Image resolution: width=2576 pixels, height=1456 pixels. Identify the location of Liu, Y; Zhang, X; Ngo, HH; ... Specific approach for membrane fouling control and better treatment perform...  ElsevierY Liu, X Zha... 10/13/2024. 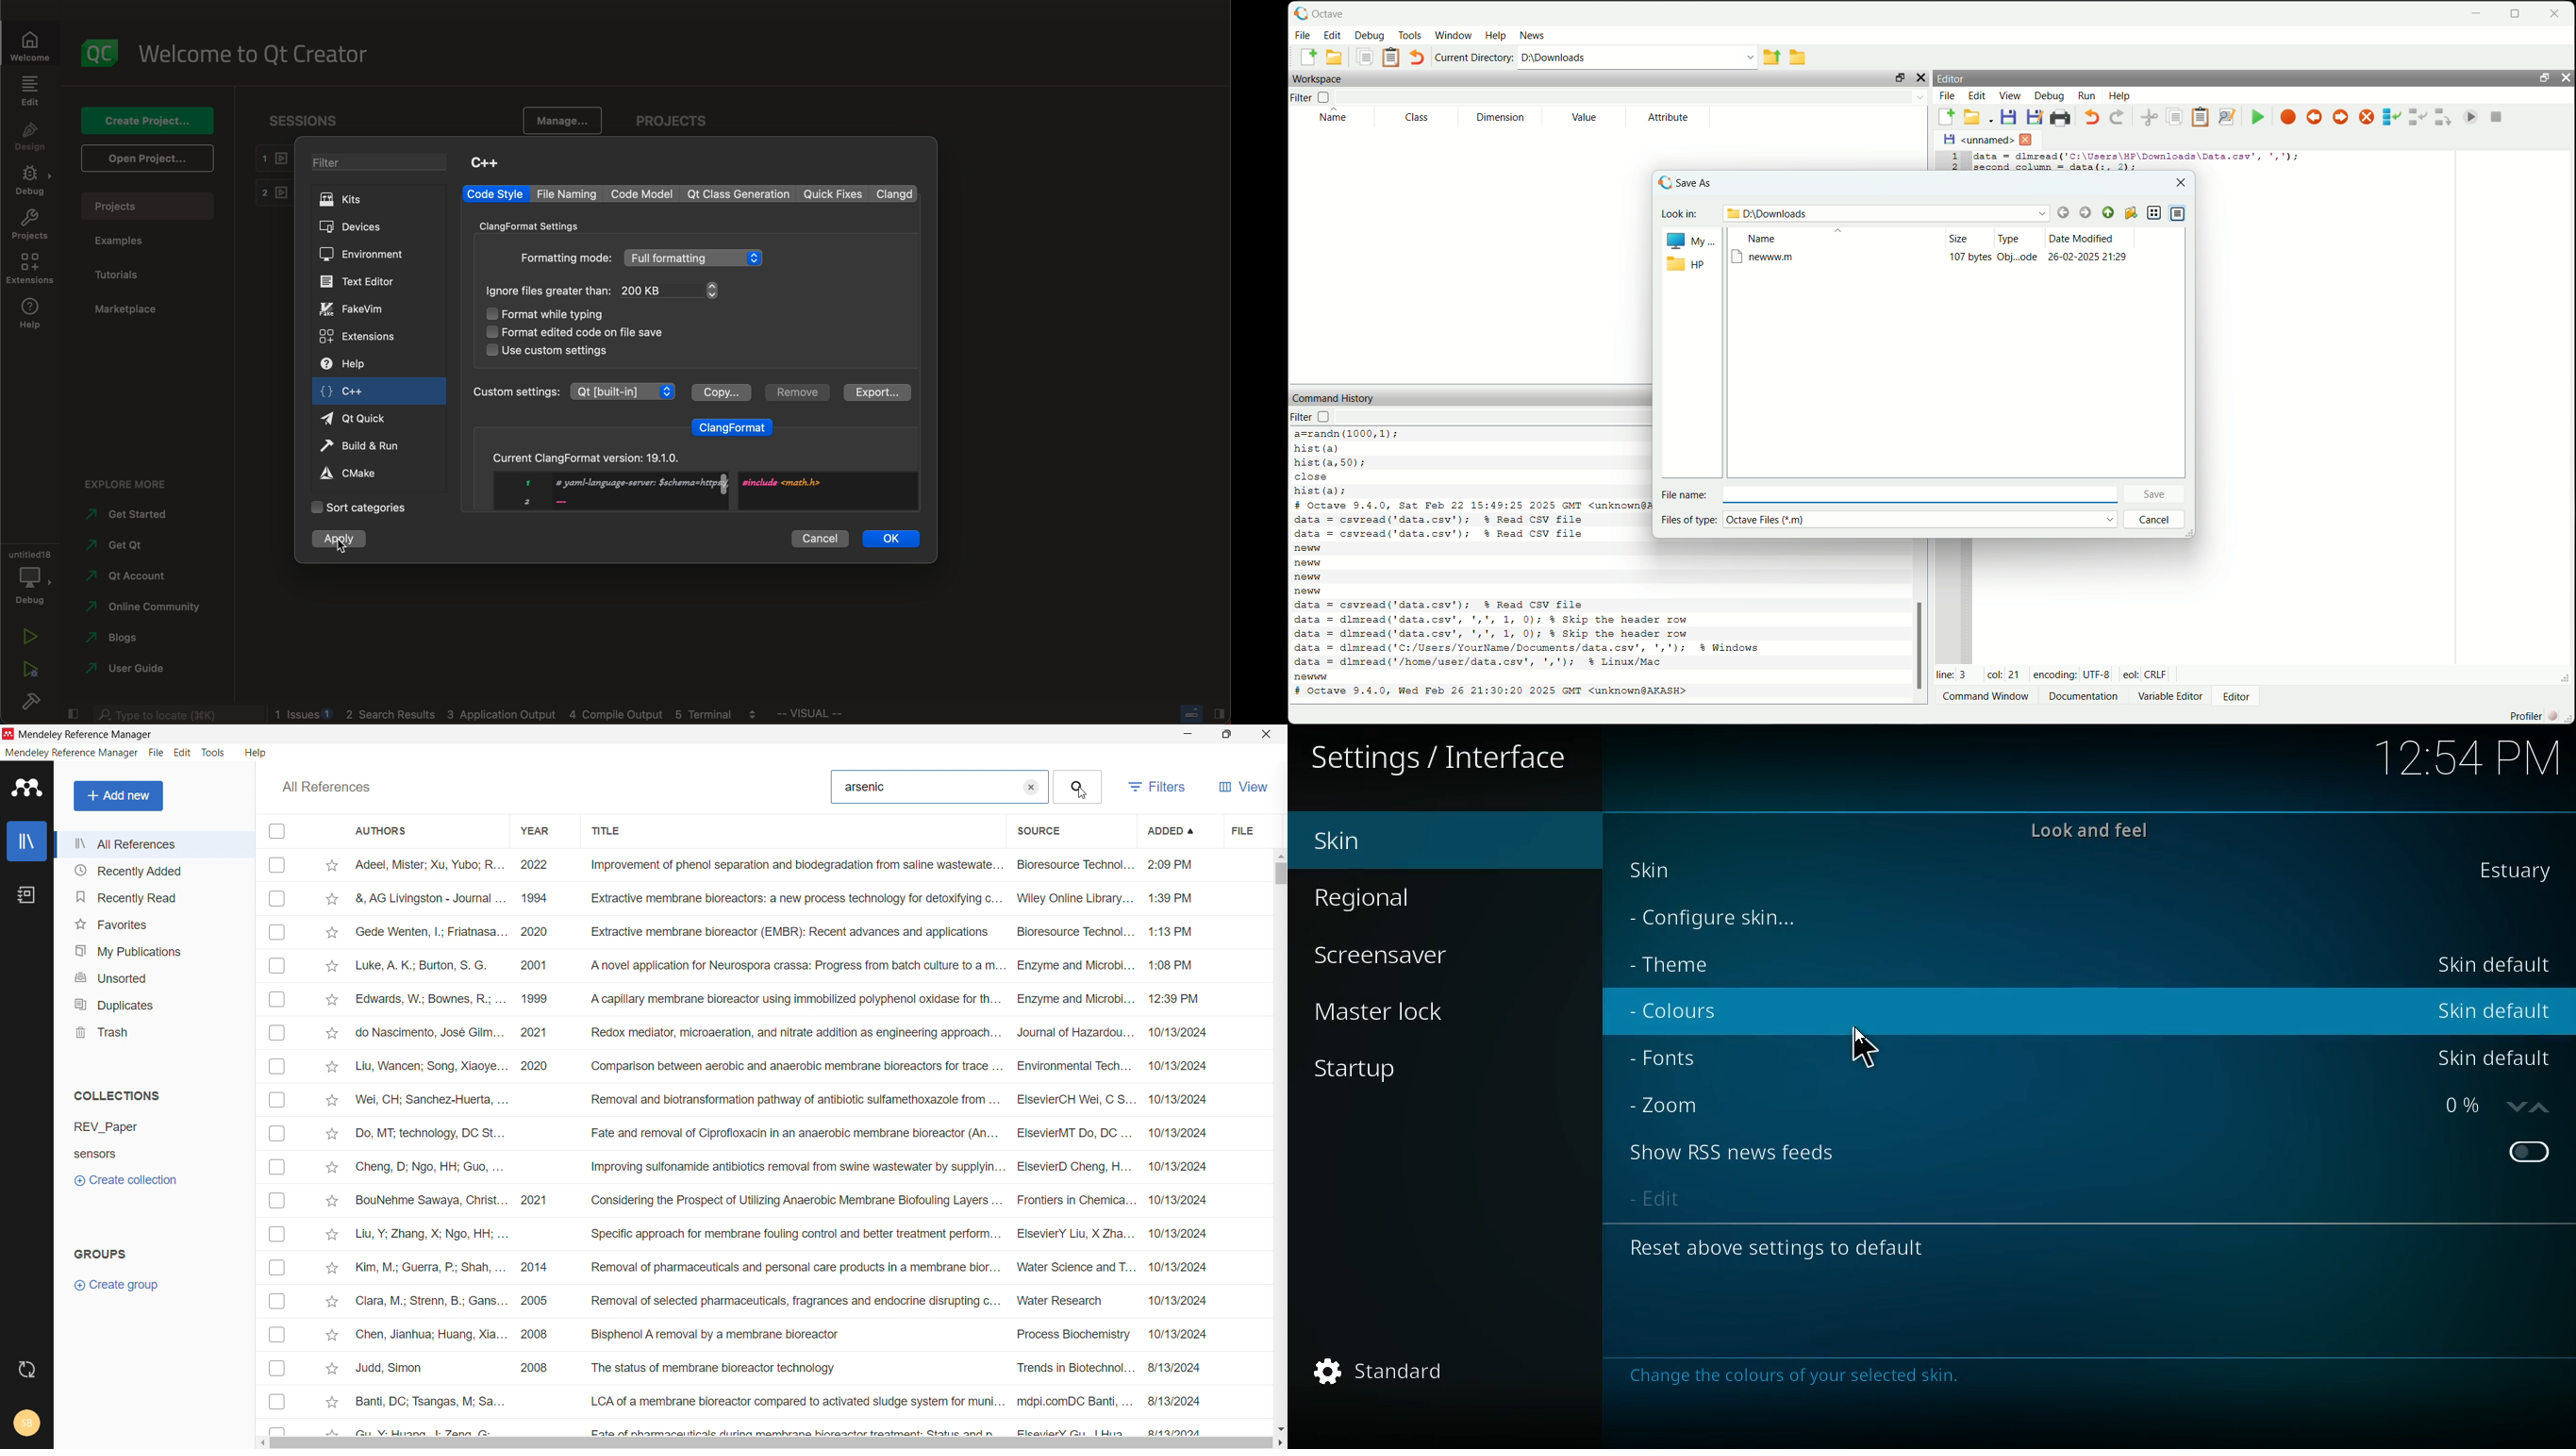
(781, 1232).